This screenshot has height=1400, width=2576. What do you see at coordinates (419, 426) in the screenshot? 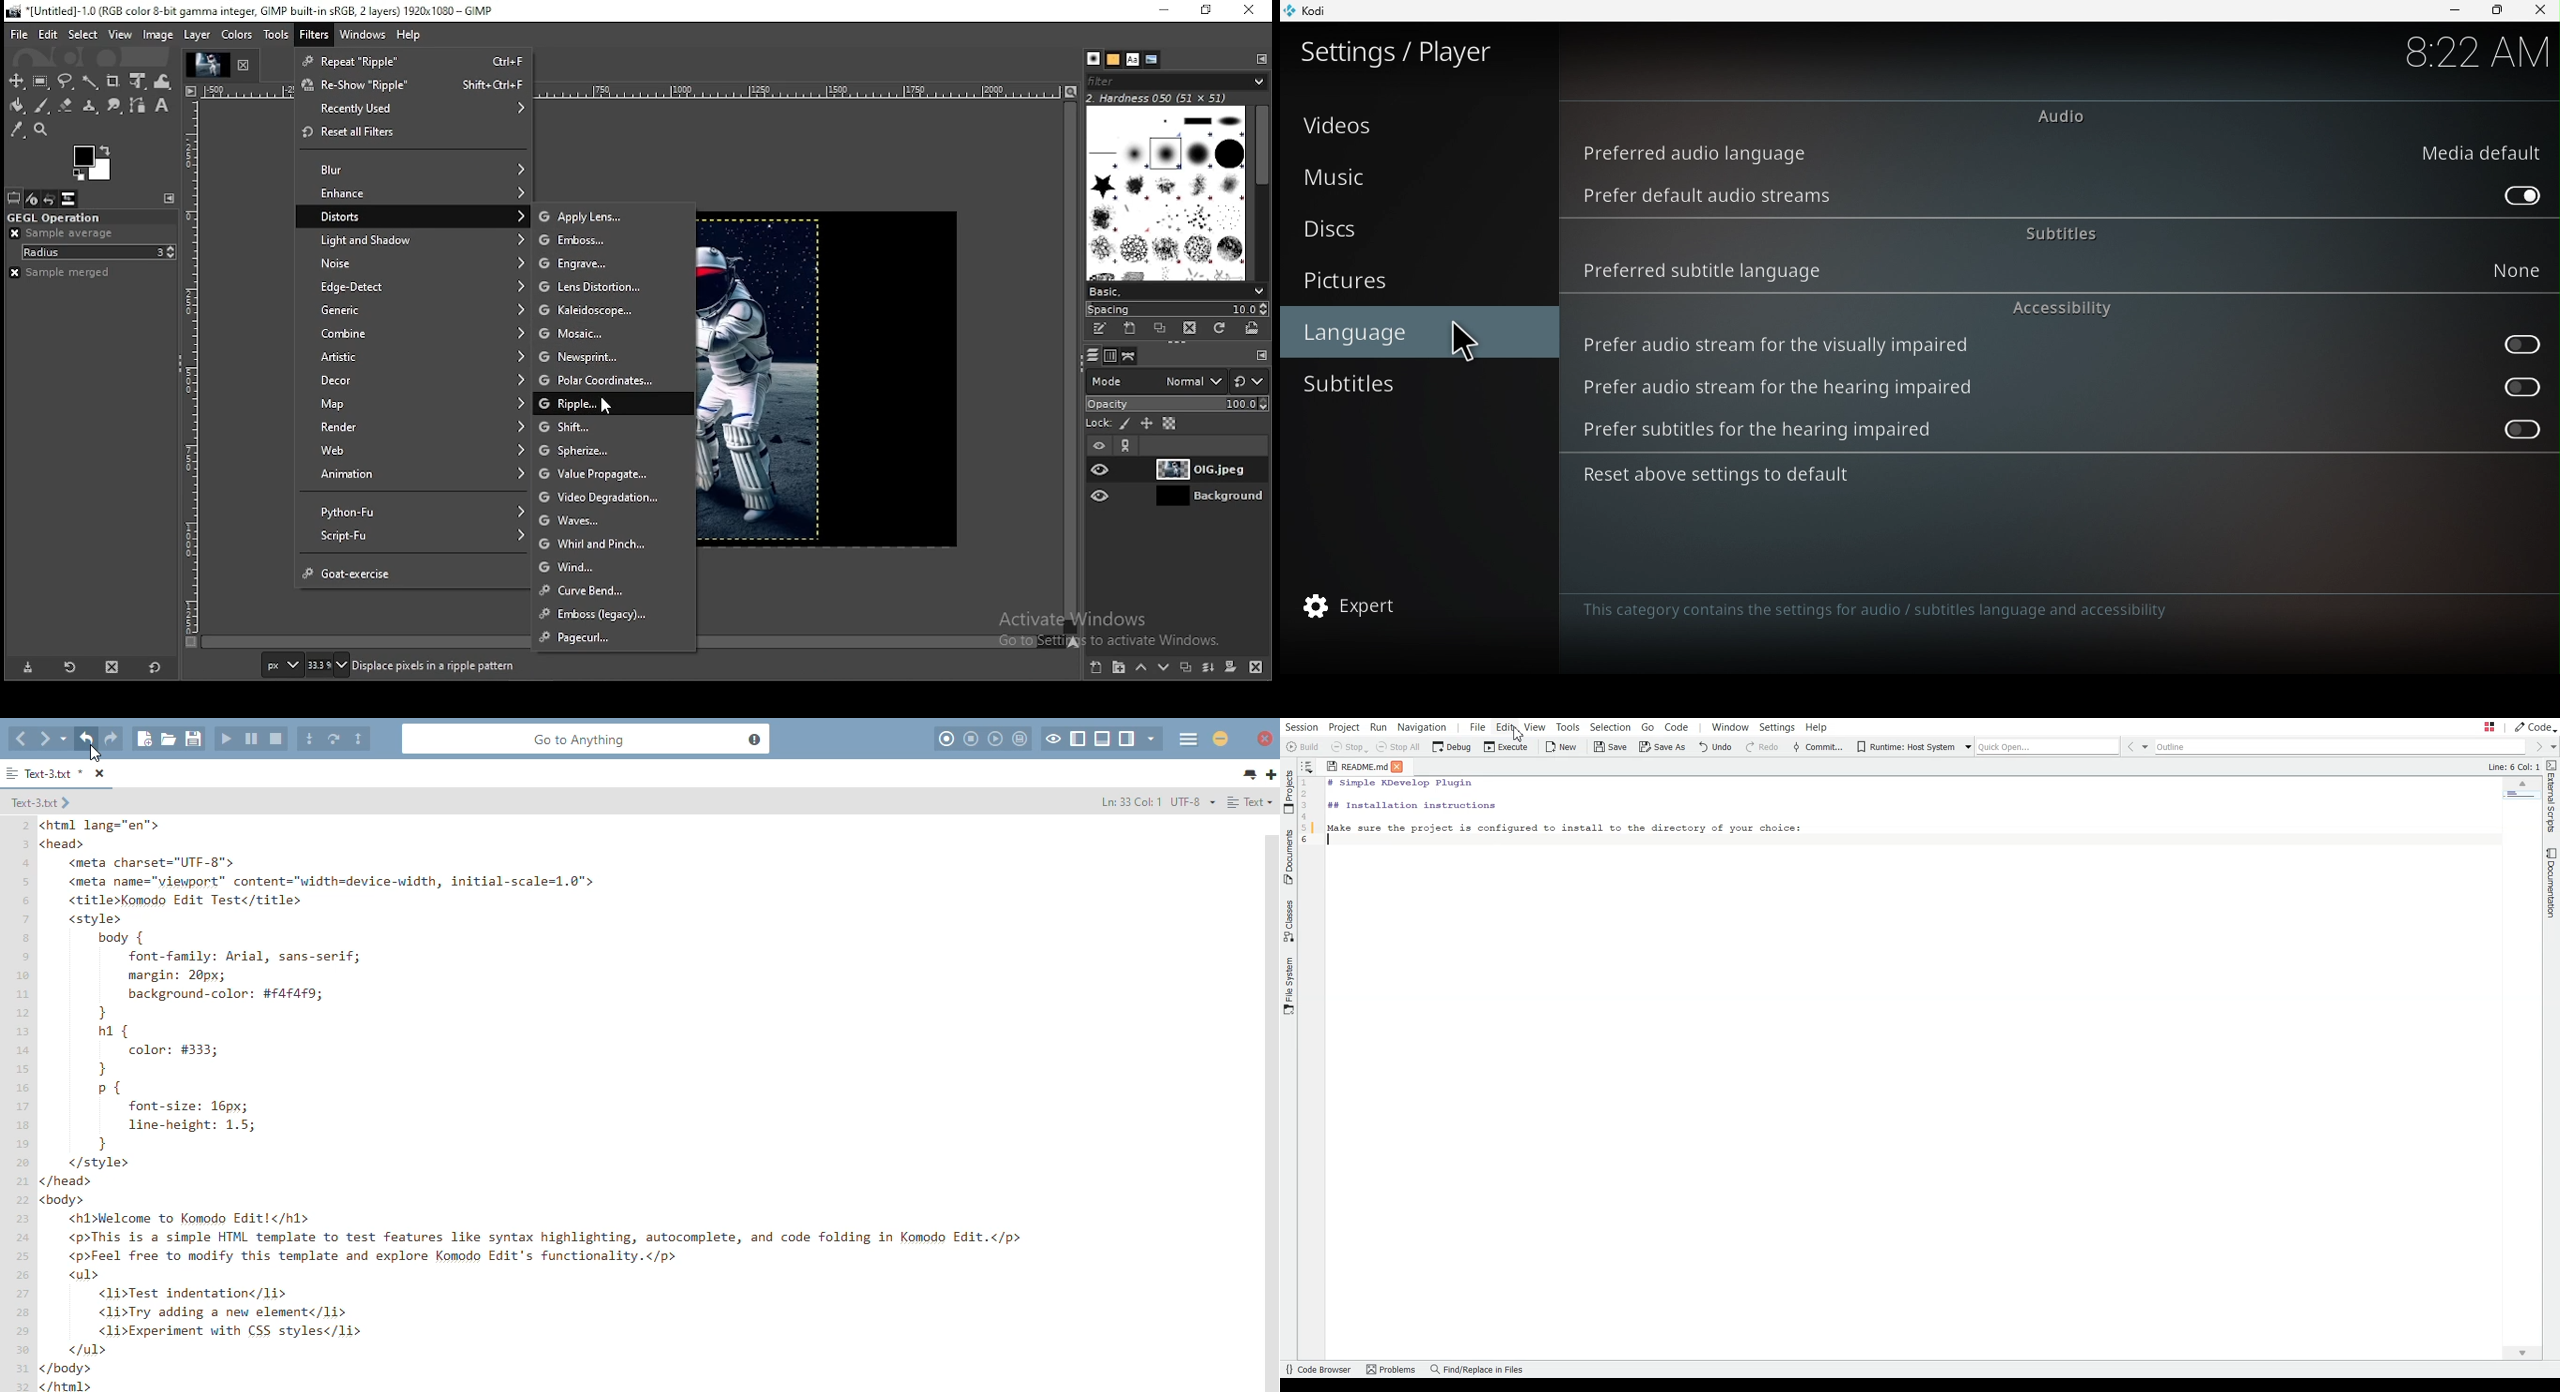
I see `render` at bounding box center [419, 426].